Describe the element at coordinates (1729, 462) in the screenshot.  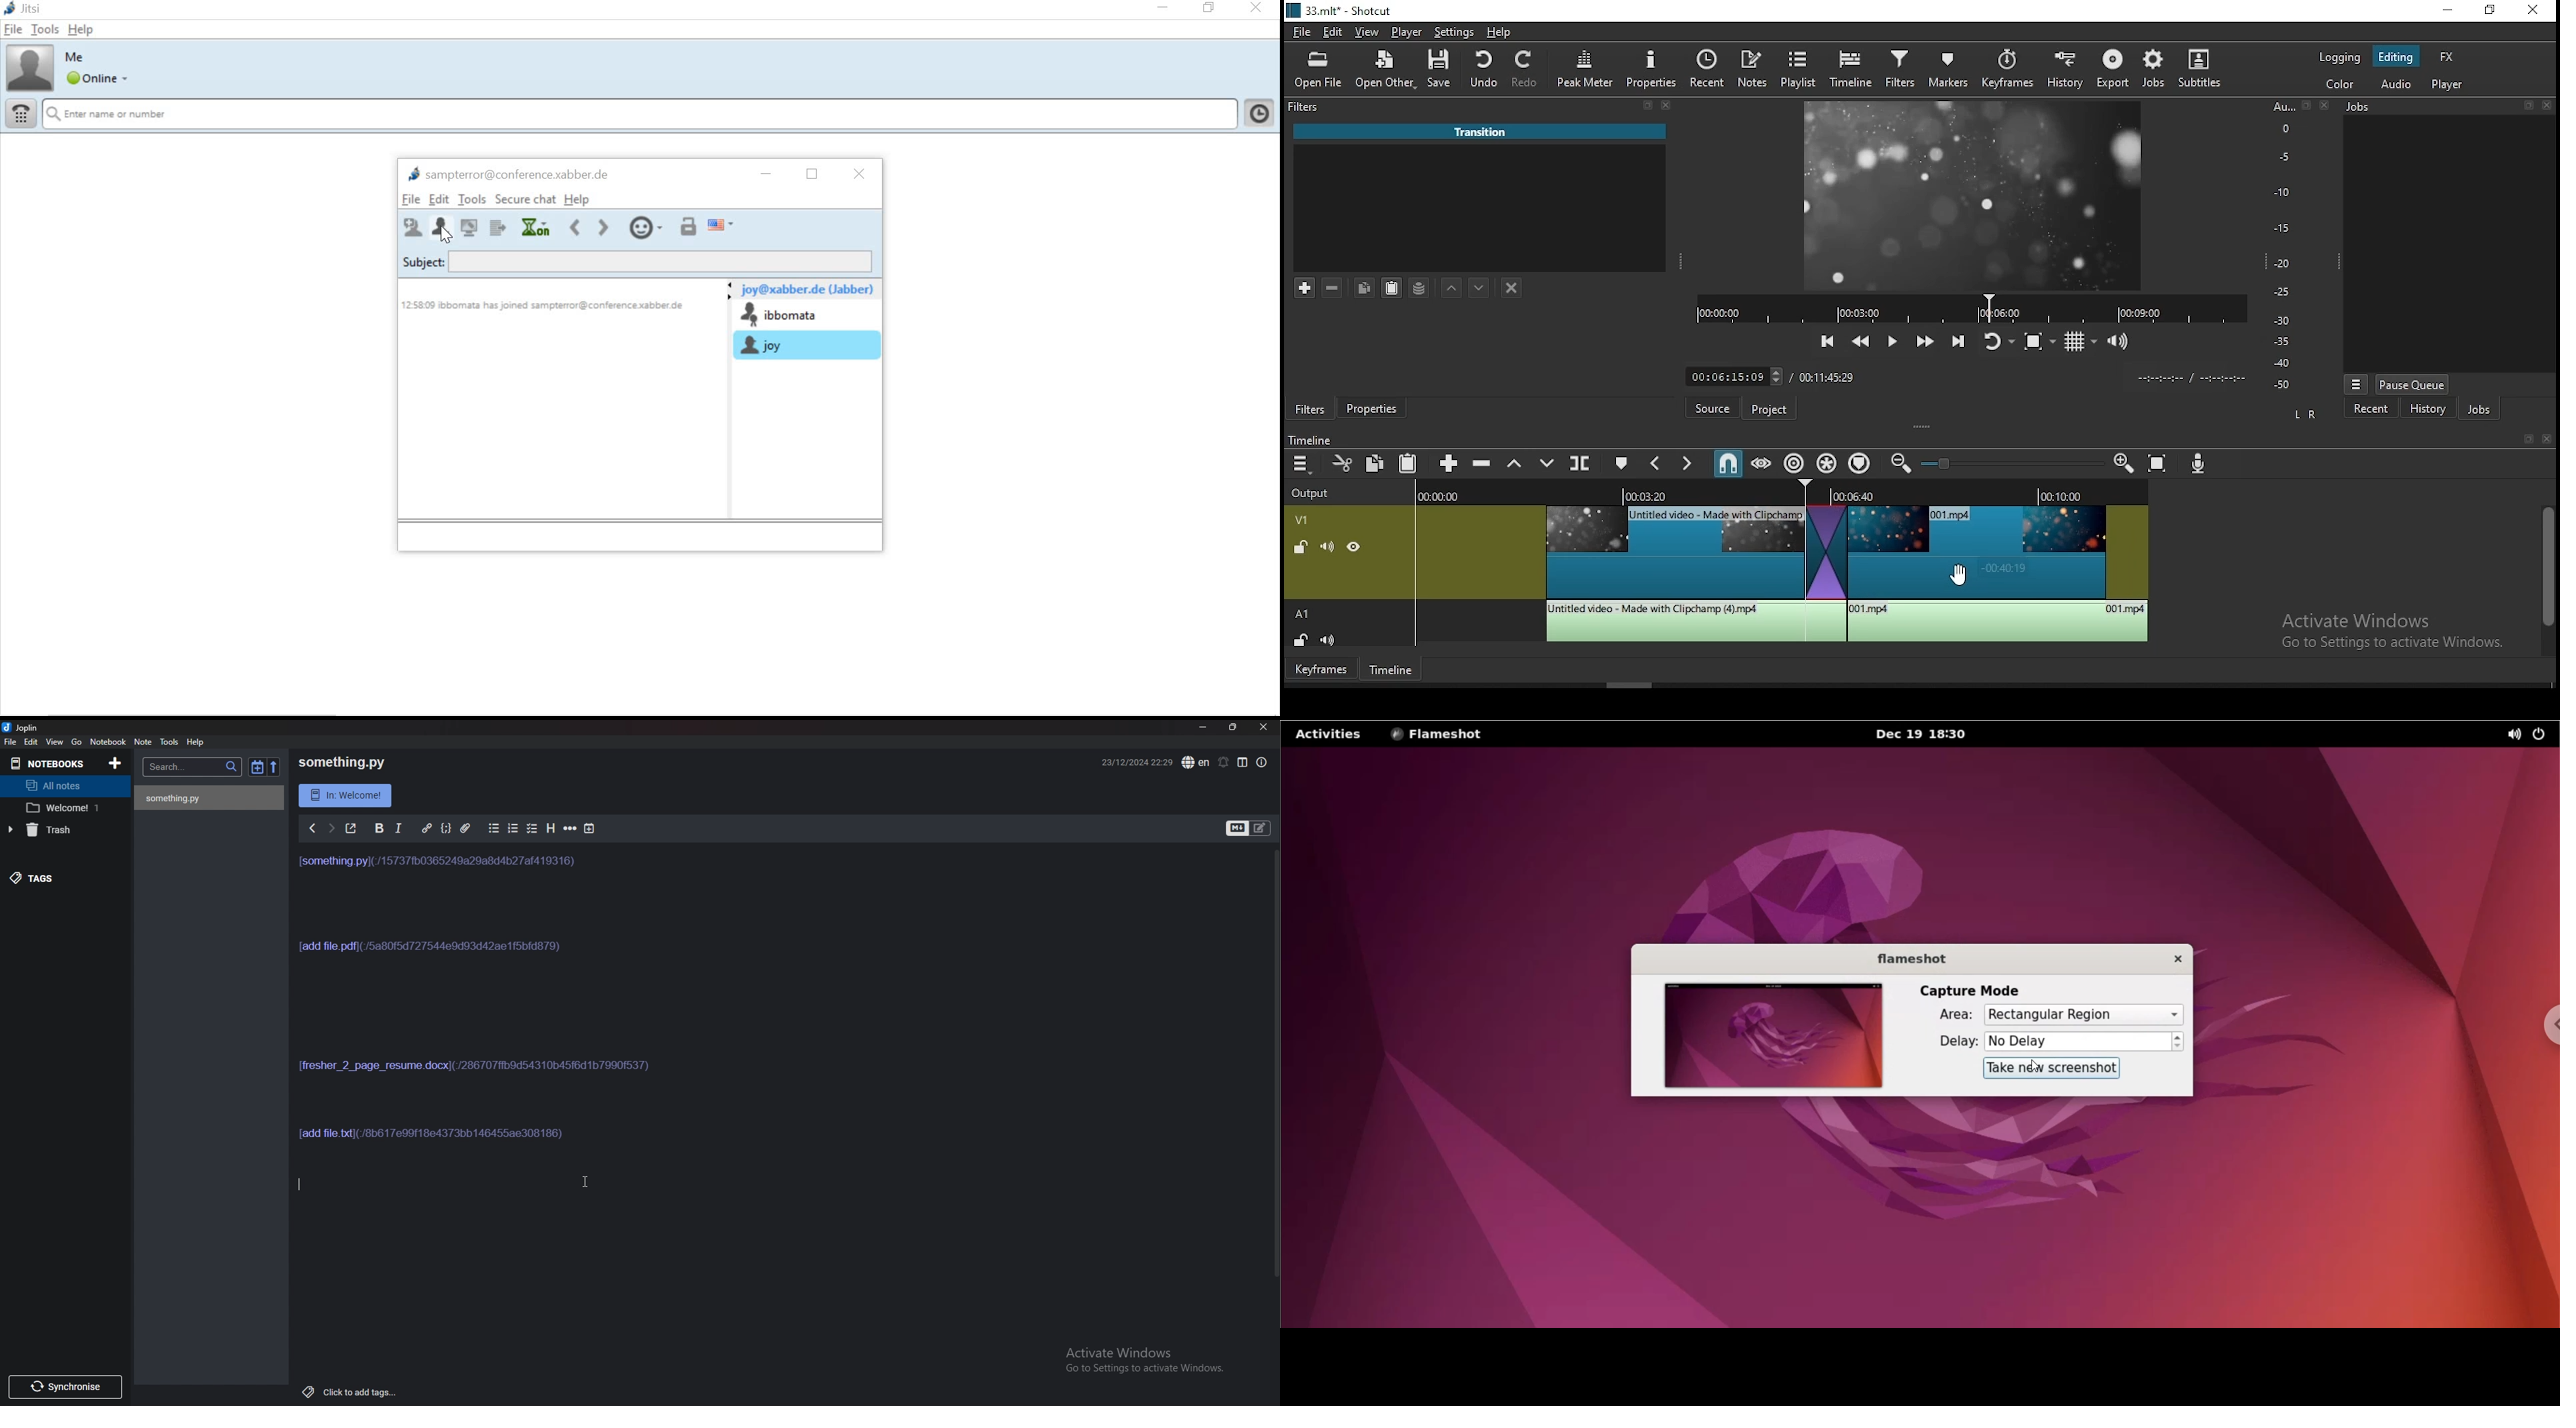
I see `snap` at that location.